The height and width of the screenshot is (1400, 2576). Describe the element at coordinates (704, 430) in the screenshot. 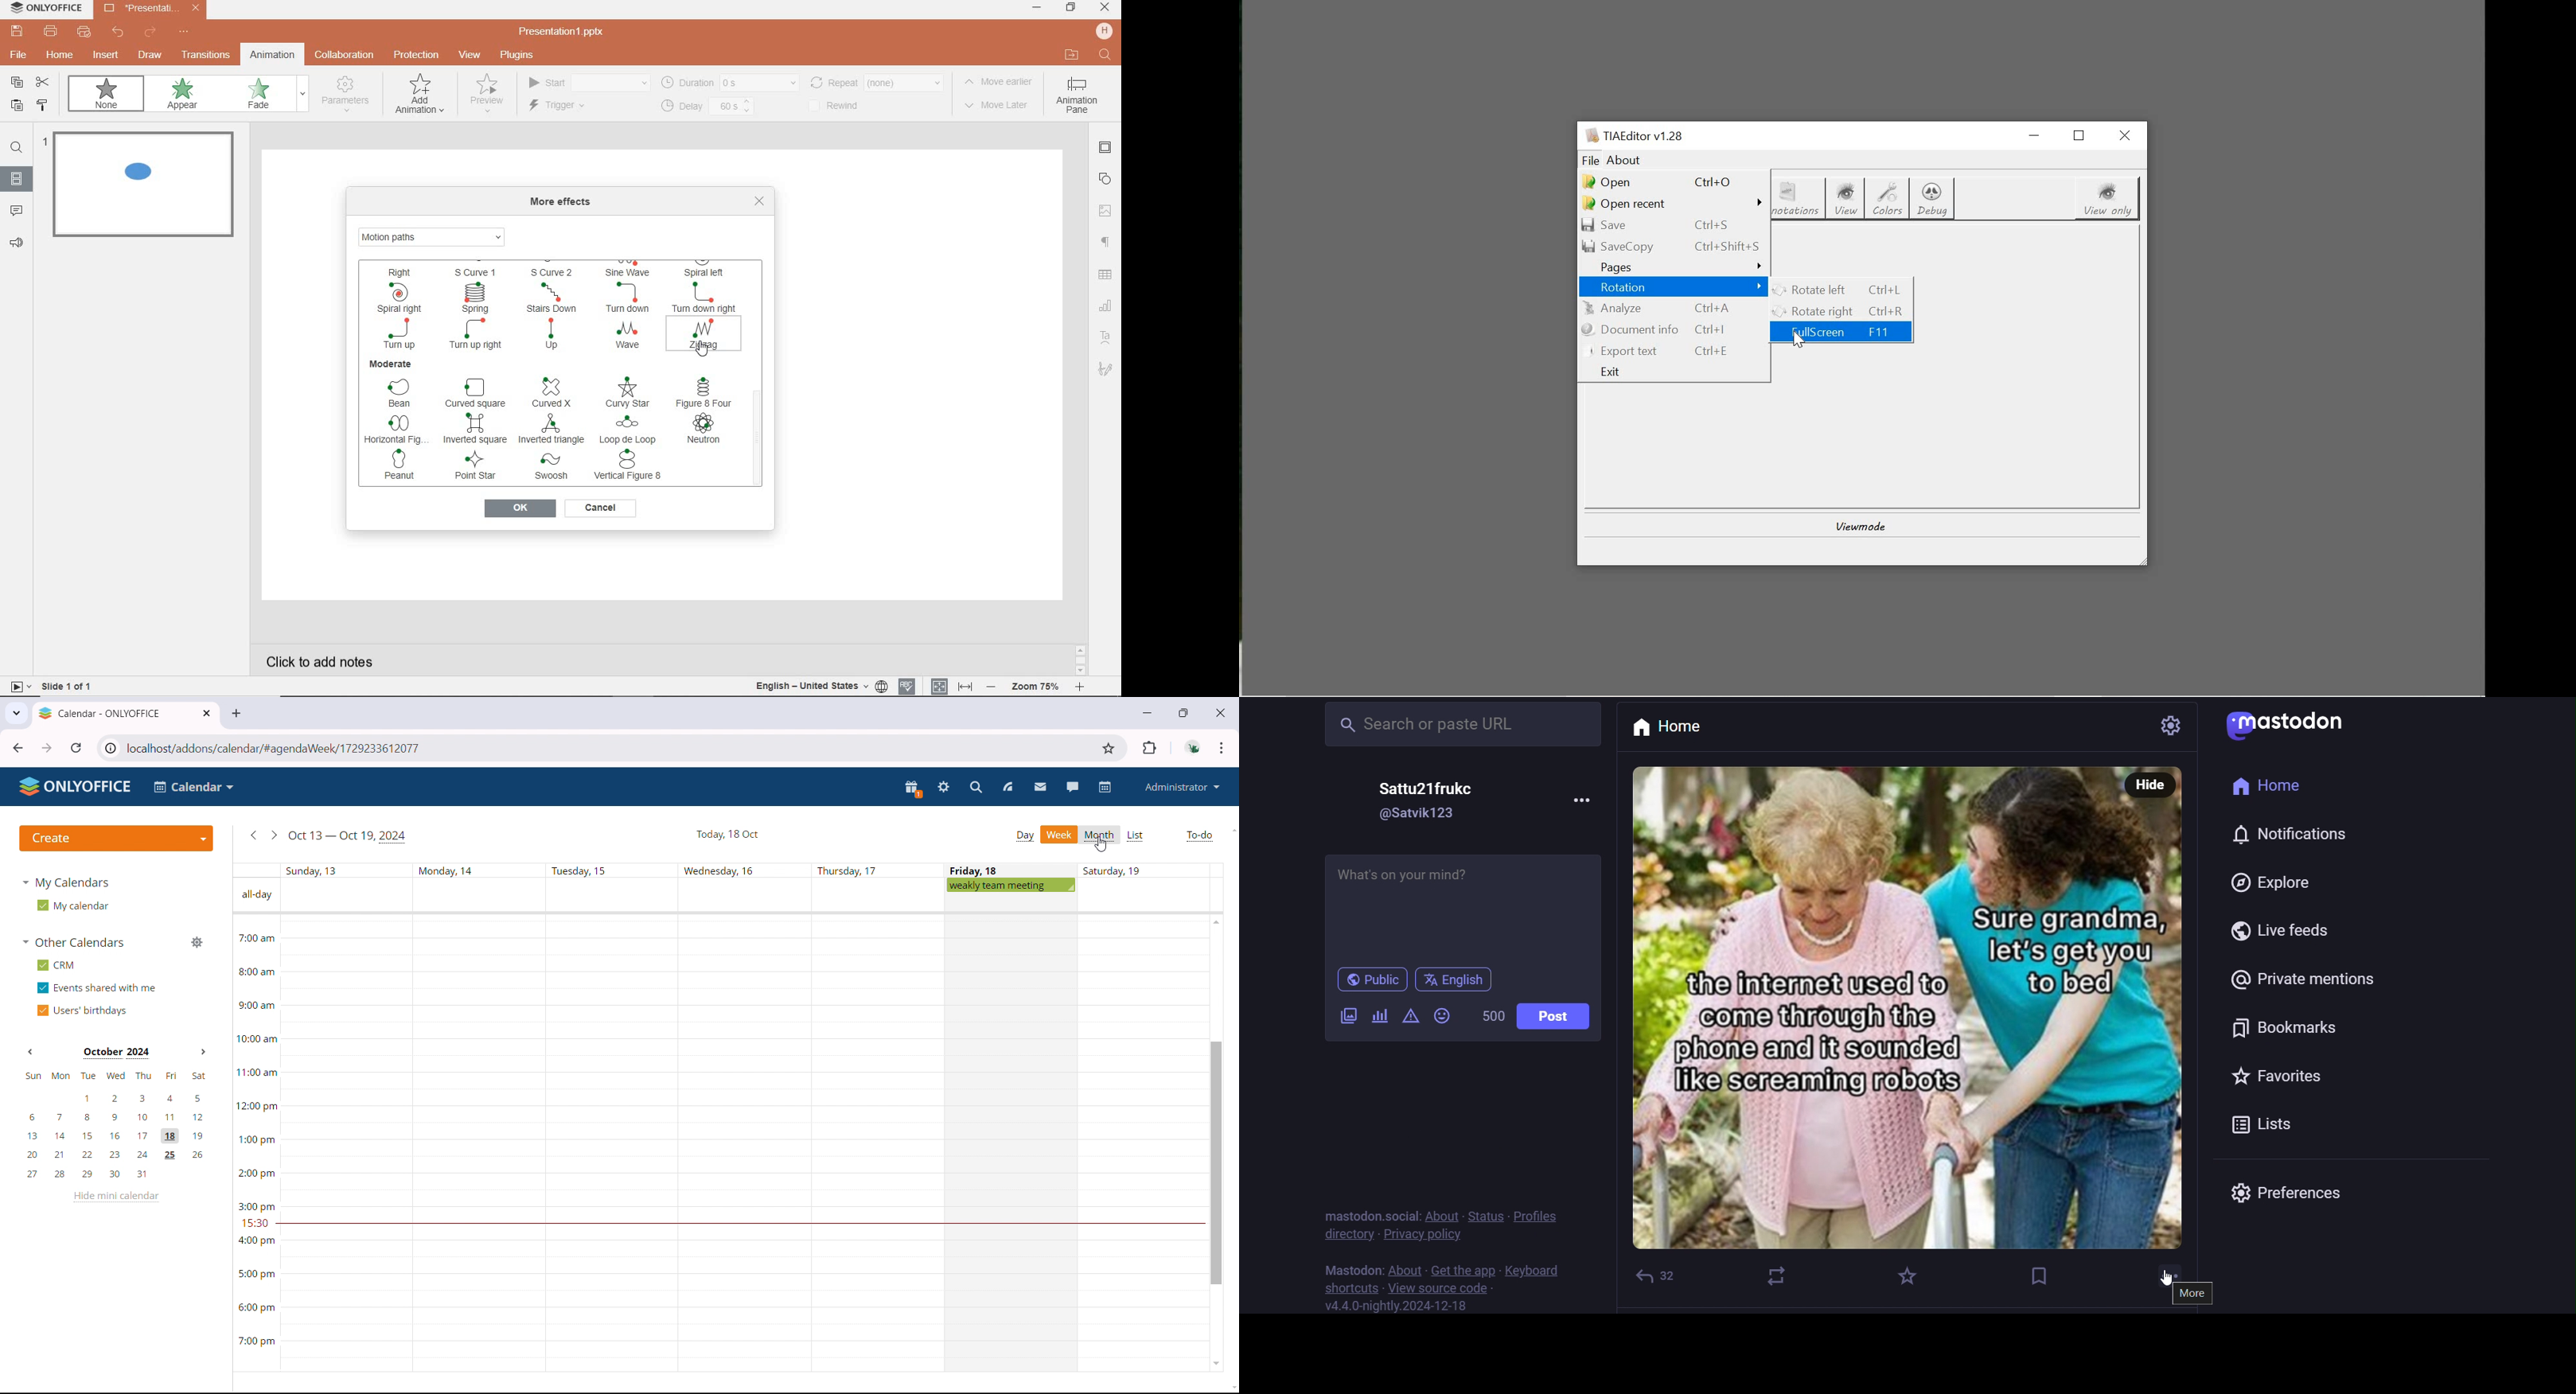

I see `NEUTRON` at that location.